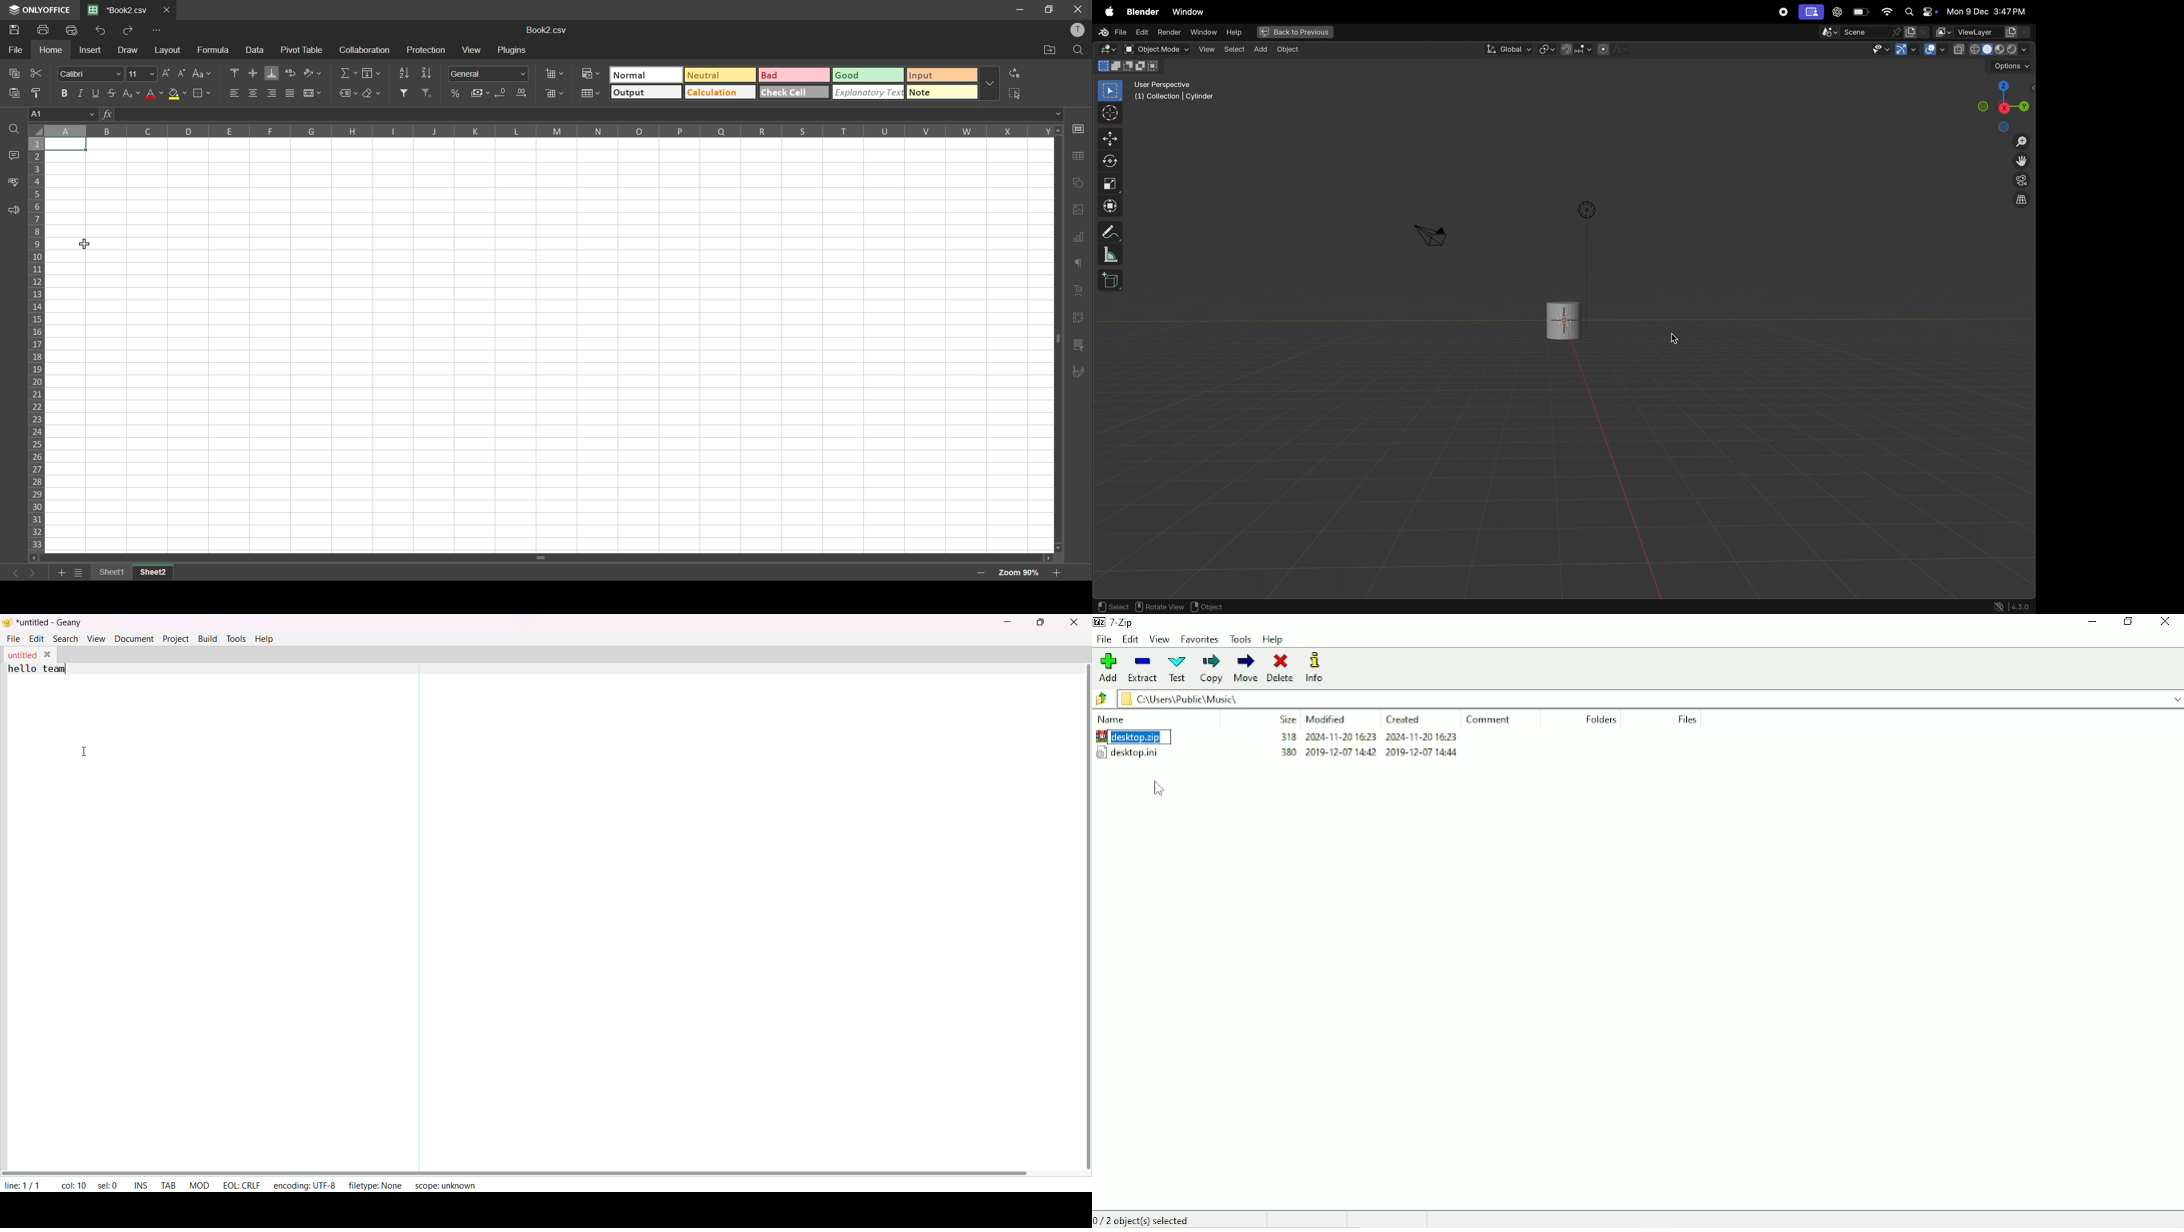 The image size is (2184, 1232). I want to click on Created, so click(1404, 720).